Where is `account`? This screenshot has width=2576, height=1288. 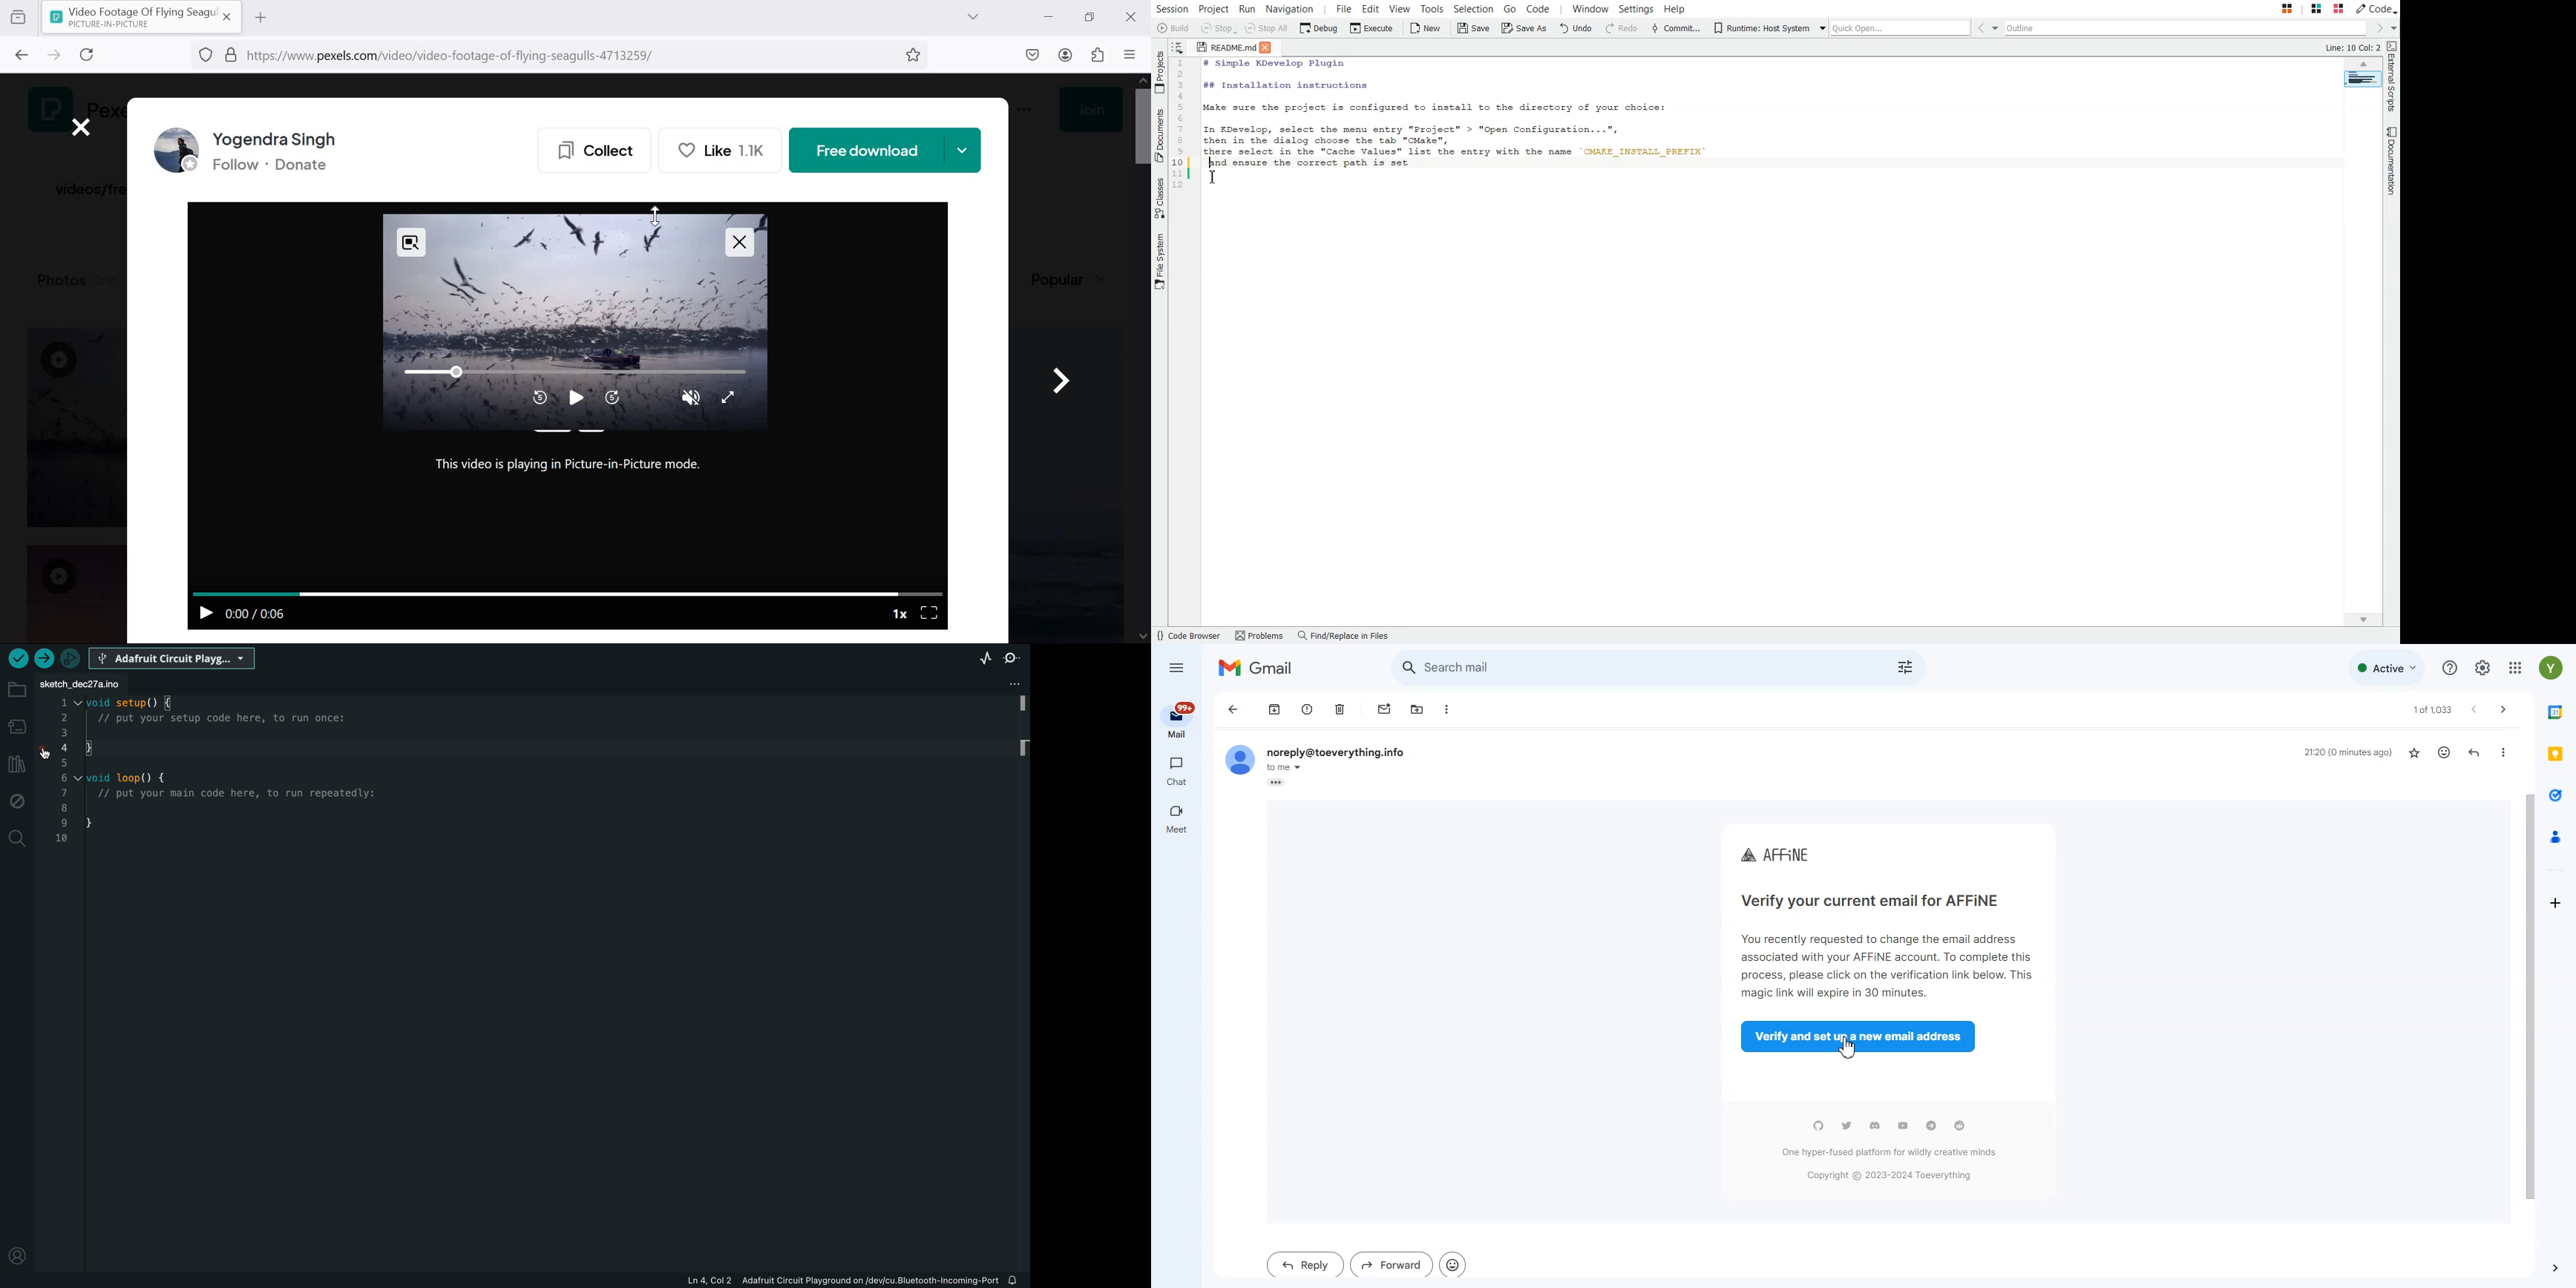
account is located at coordinates (1069, 56).